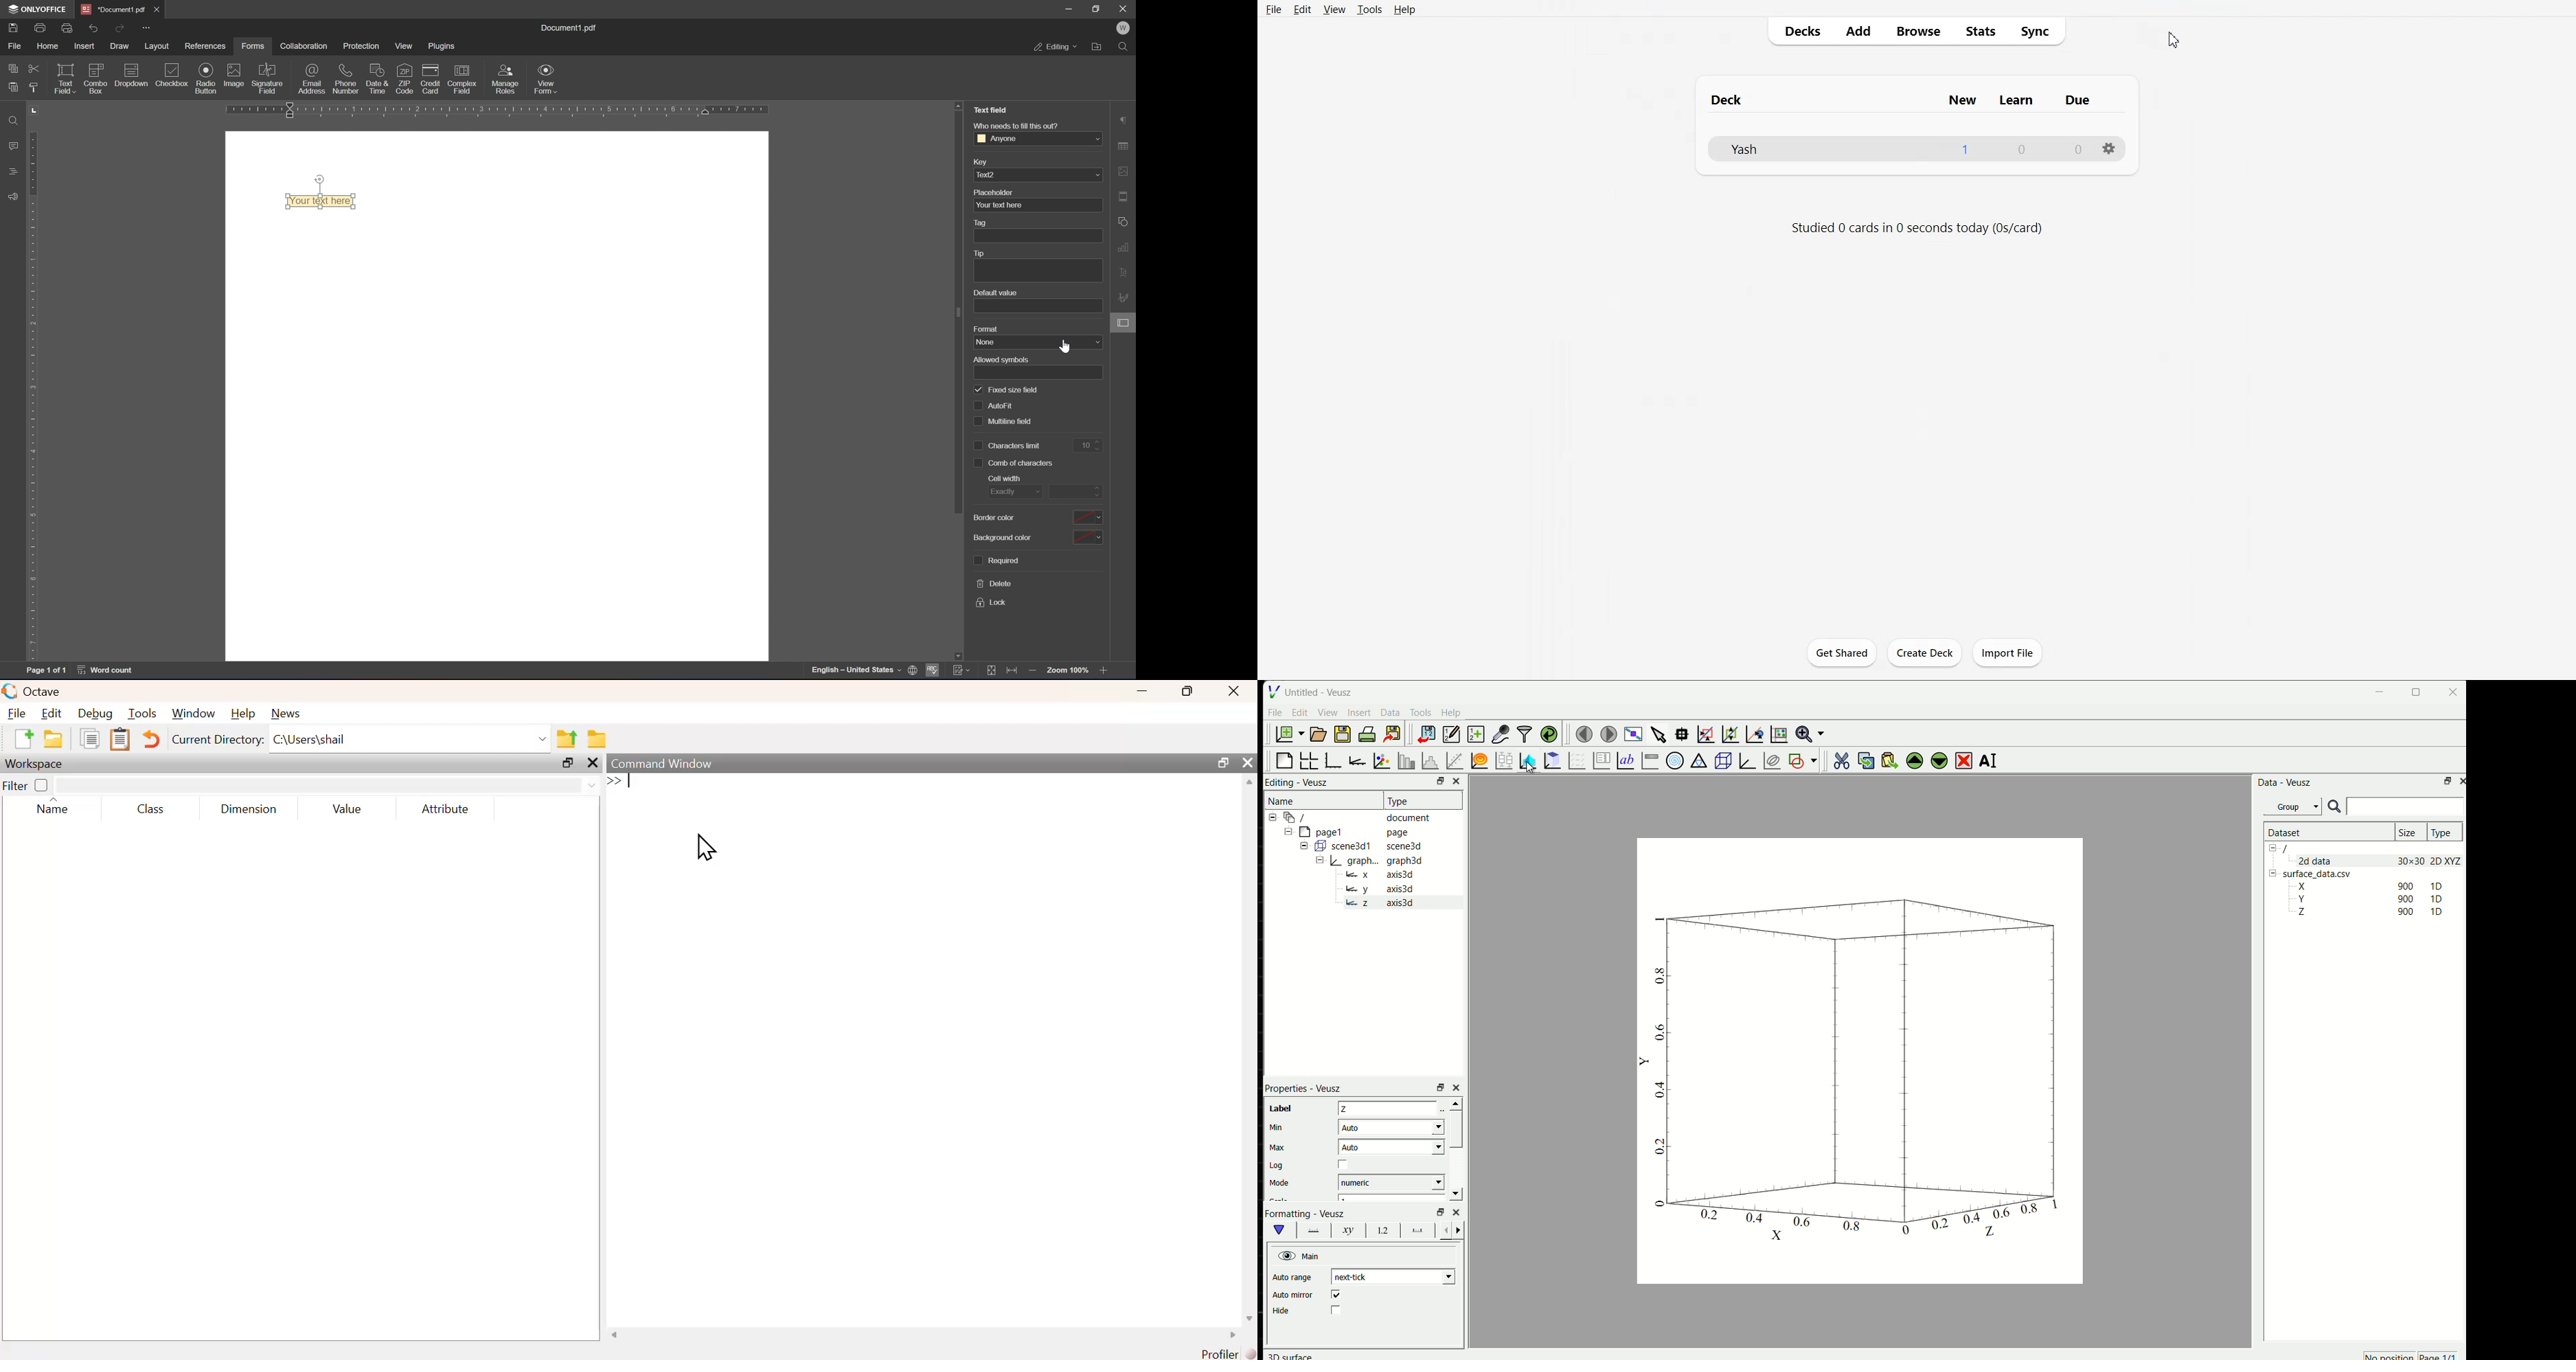 This screenshot has width=2576, height=1372. I want to click on 1.2, so click(1383, 1230).